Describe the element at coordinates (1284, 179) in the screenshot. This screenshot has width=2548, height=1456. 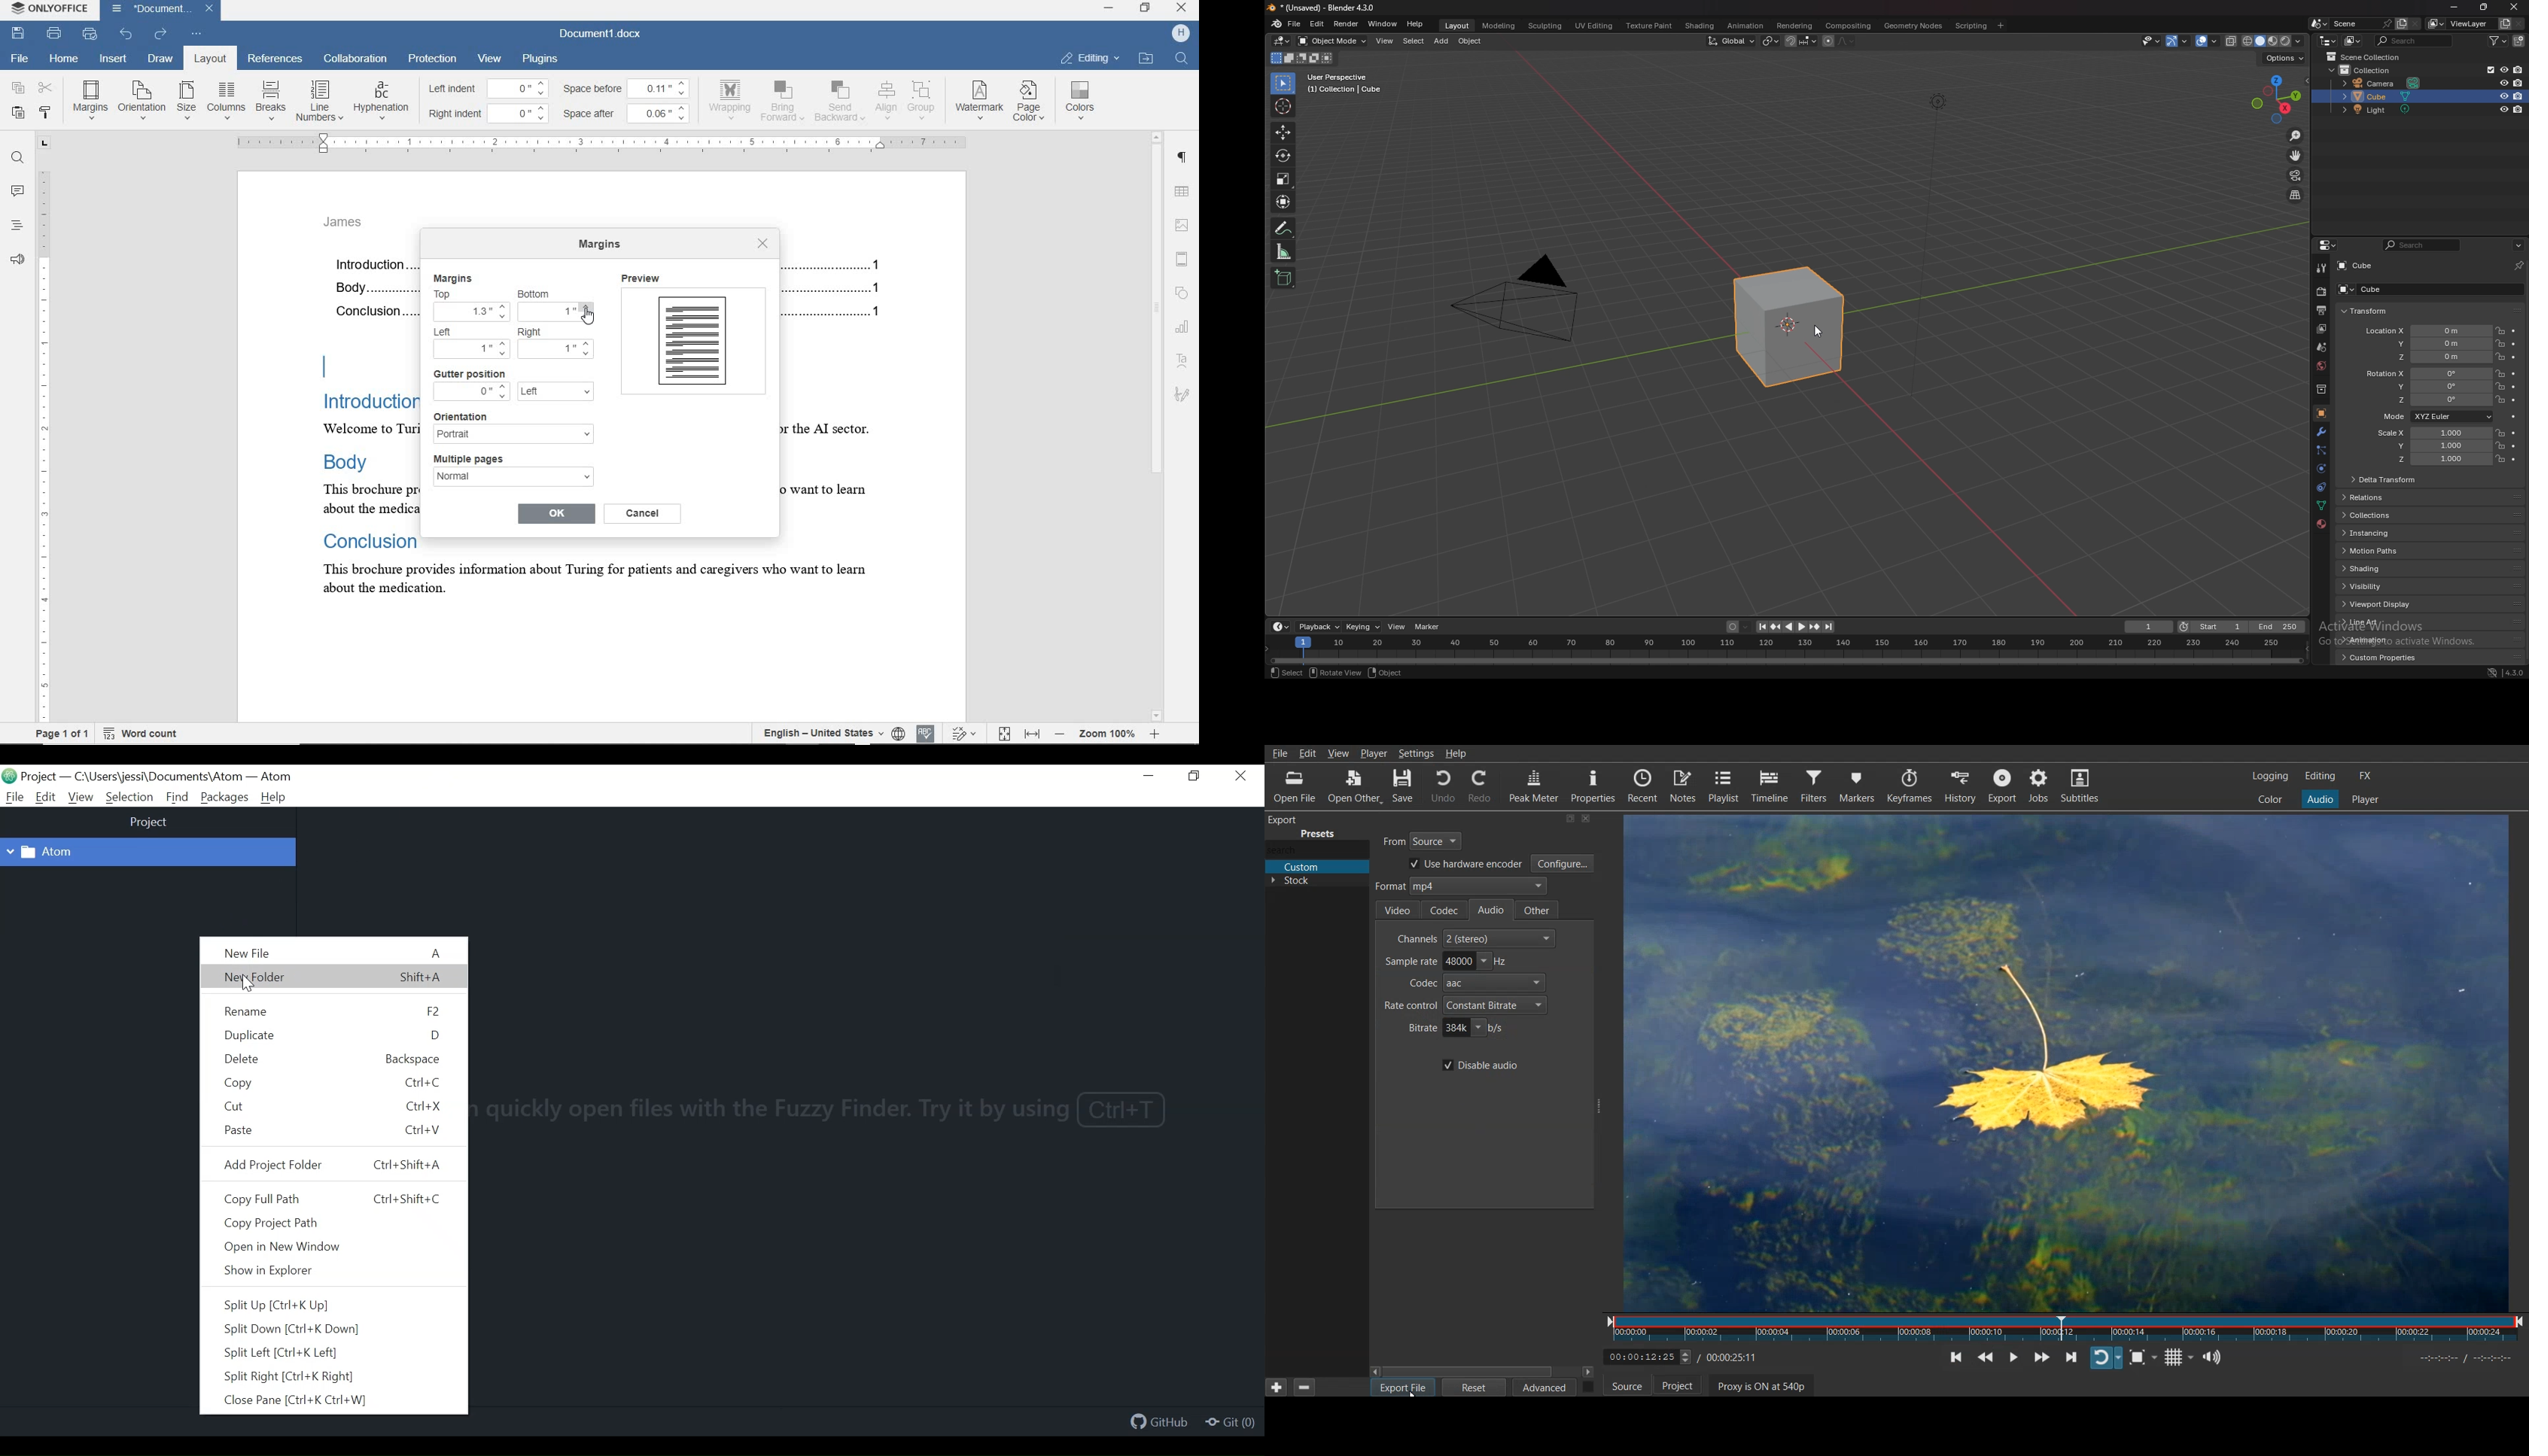
I see `scale` at that location.